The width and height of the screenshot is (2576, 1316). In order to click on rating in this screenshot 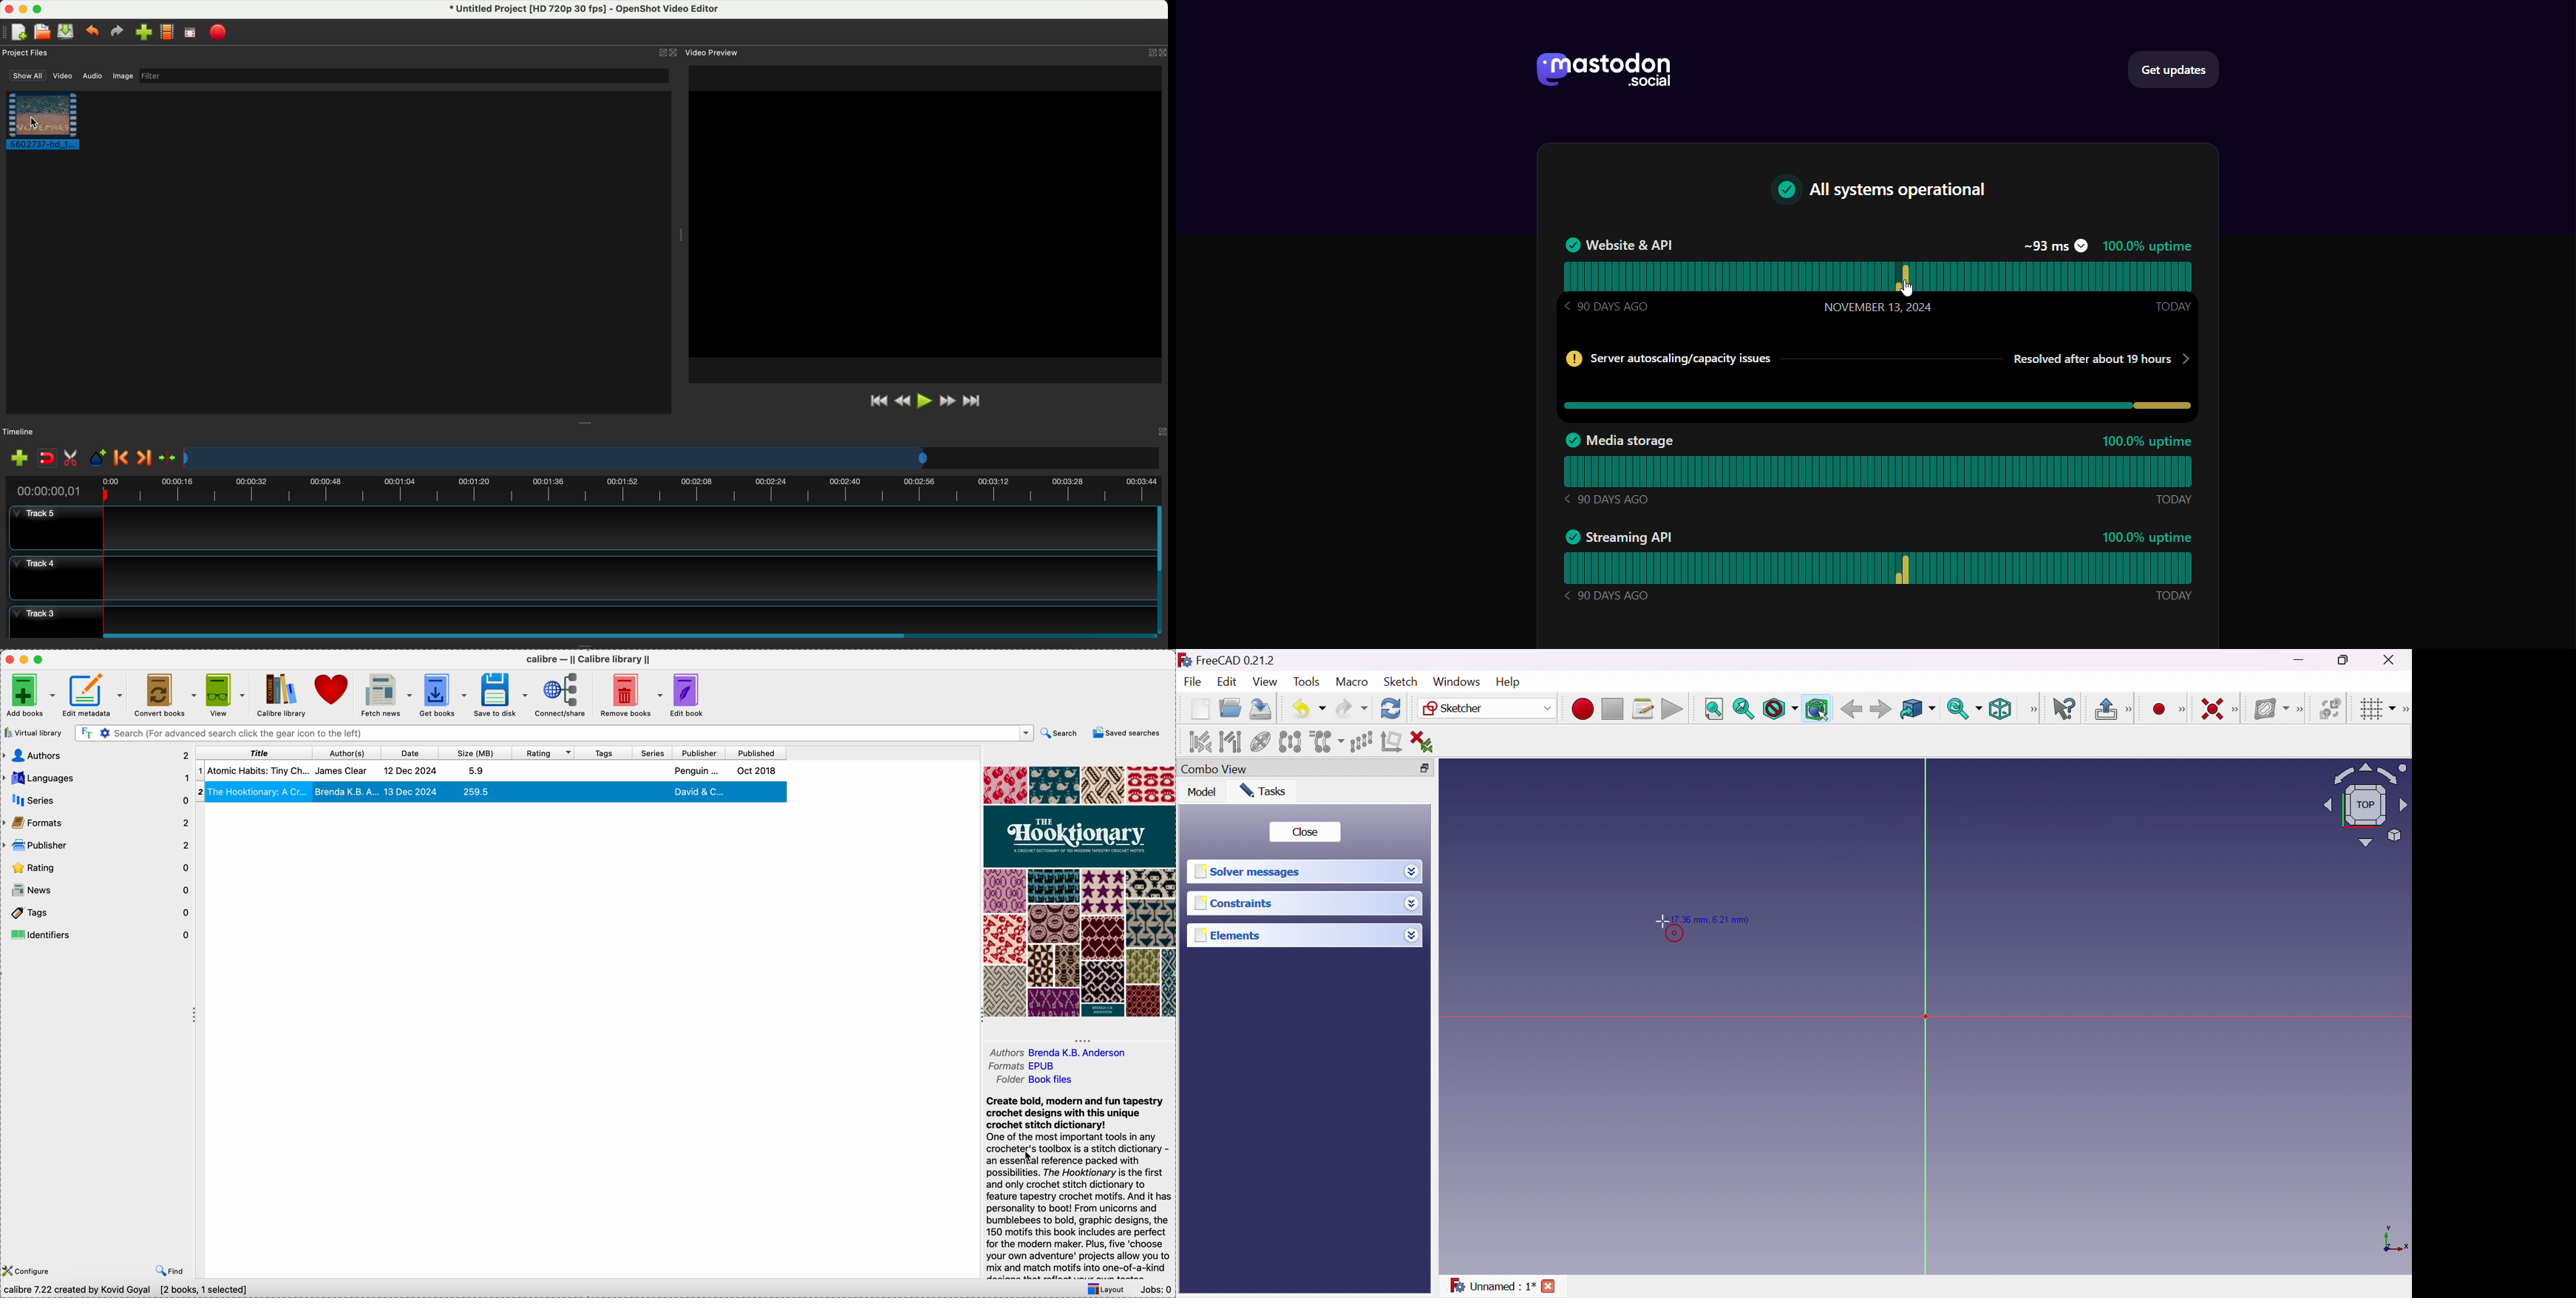, I will do `click(547, 753)`.